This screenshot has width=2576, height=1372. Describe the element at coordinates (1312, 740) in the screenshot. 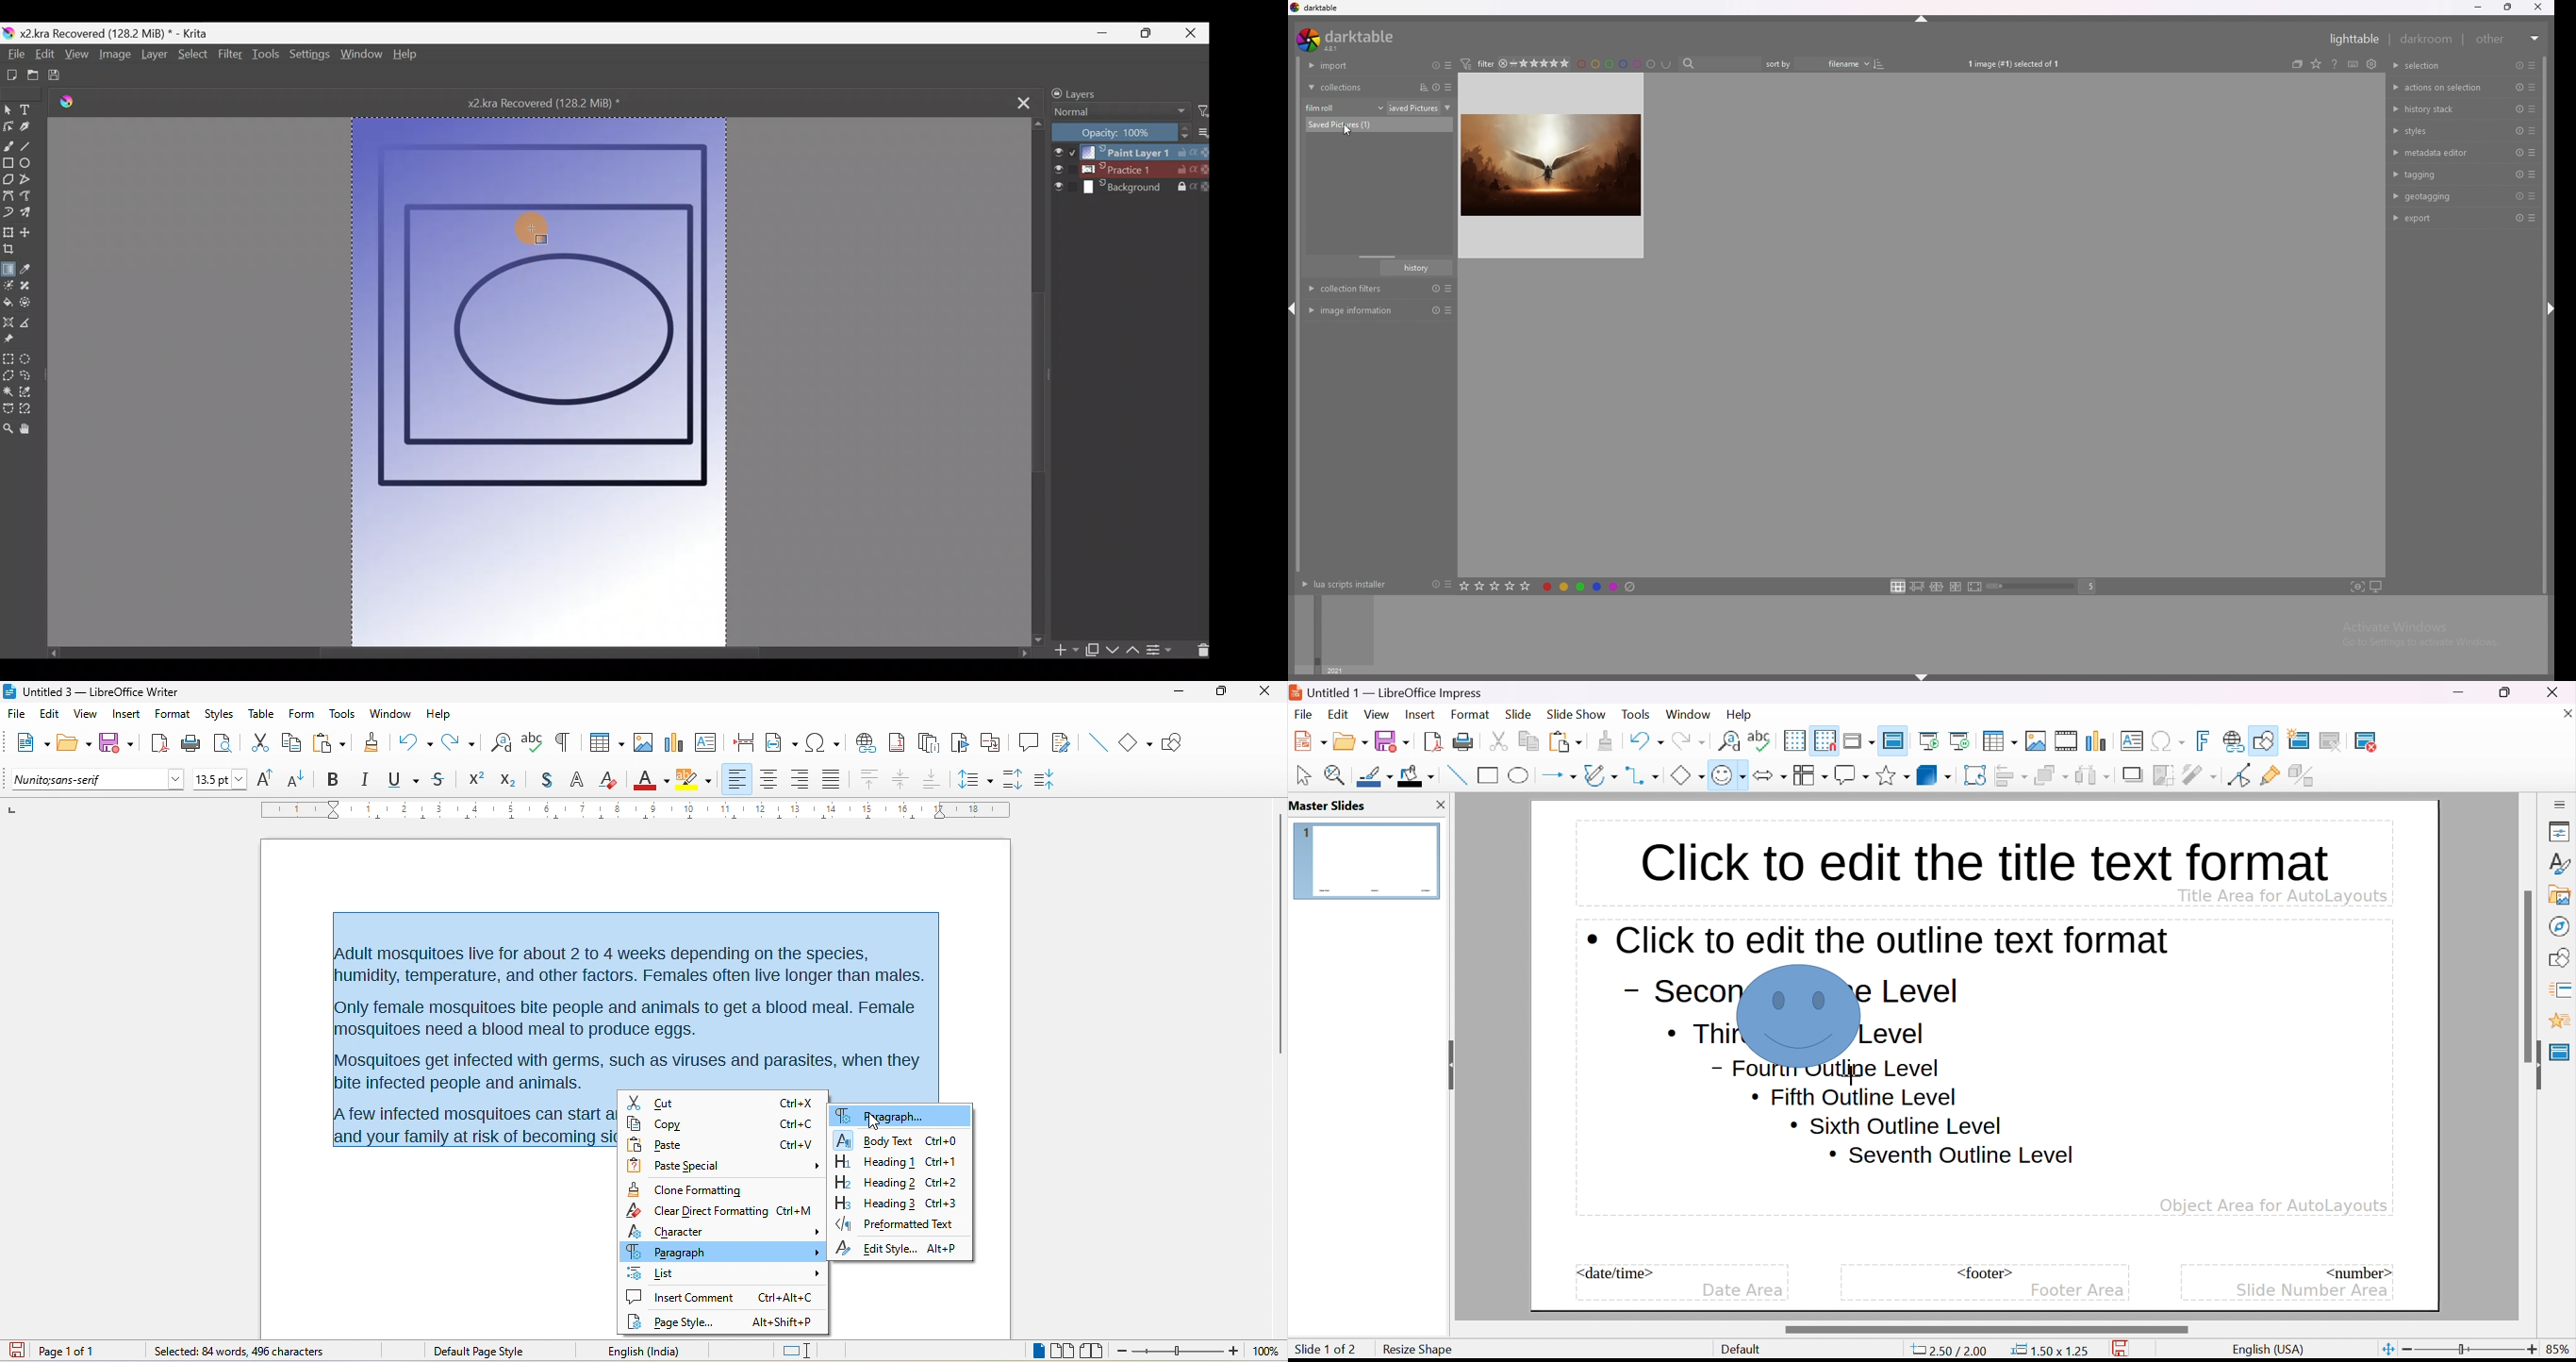

I see `new` at that location.